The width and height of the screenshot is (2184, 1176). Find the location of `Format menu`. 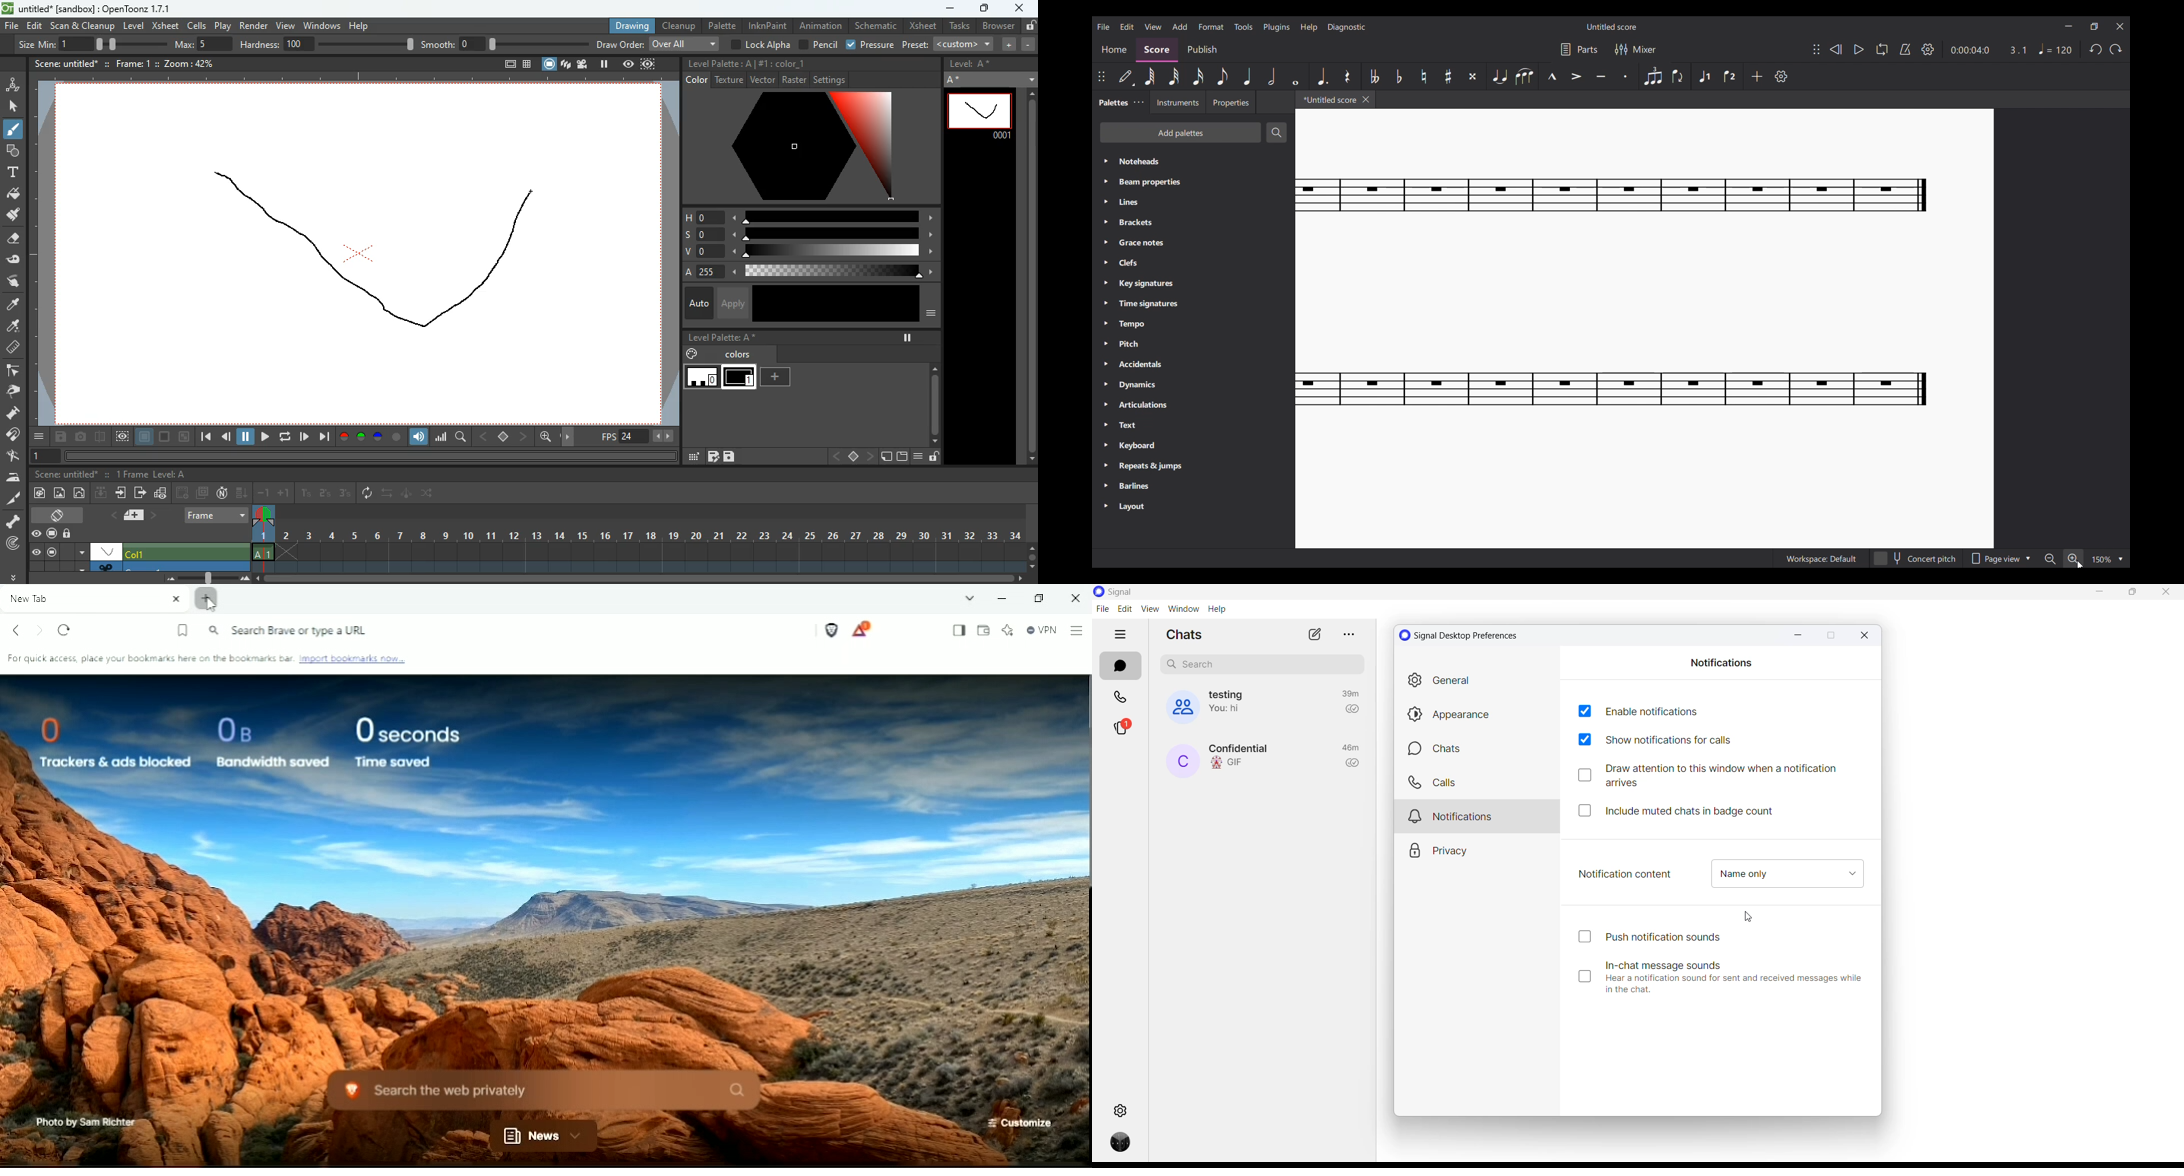

Format menu is located at coordinates (1212, 26).